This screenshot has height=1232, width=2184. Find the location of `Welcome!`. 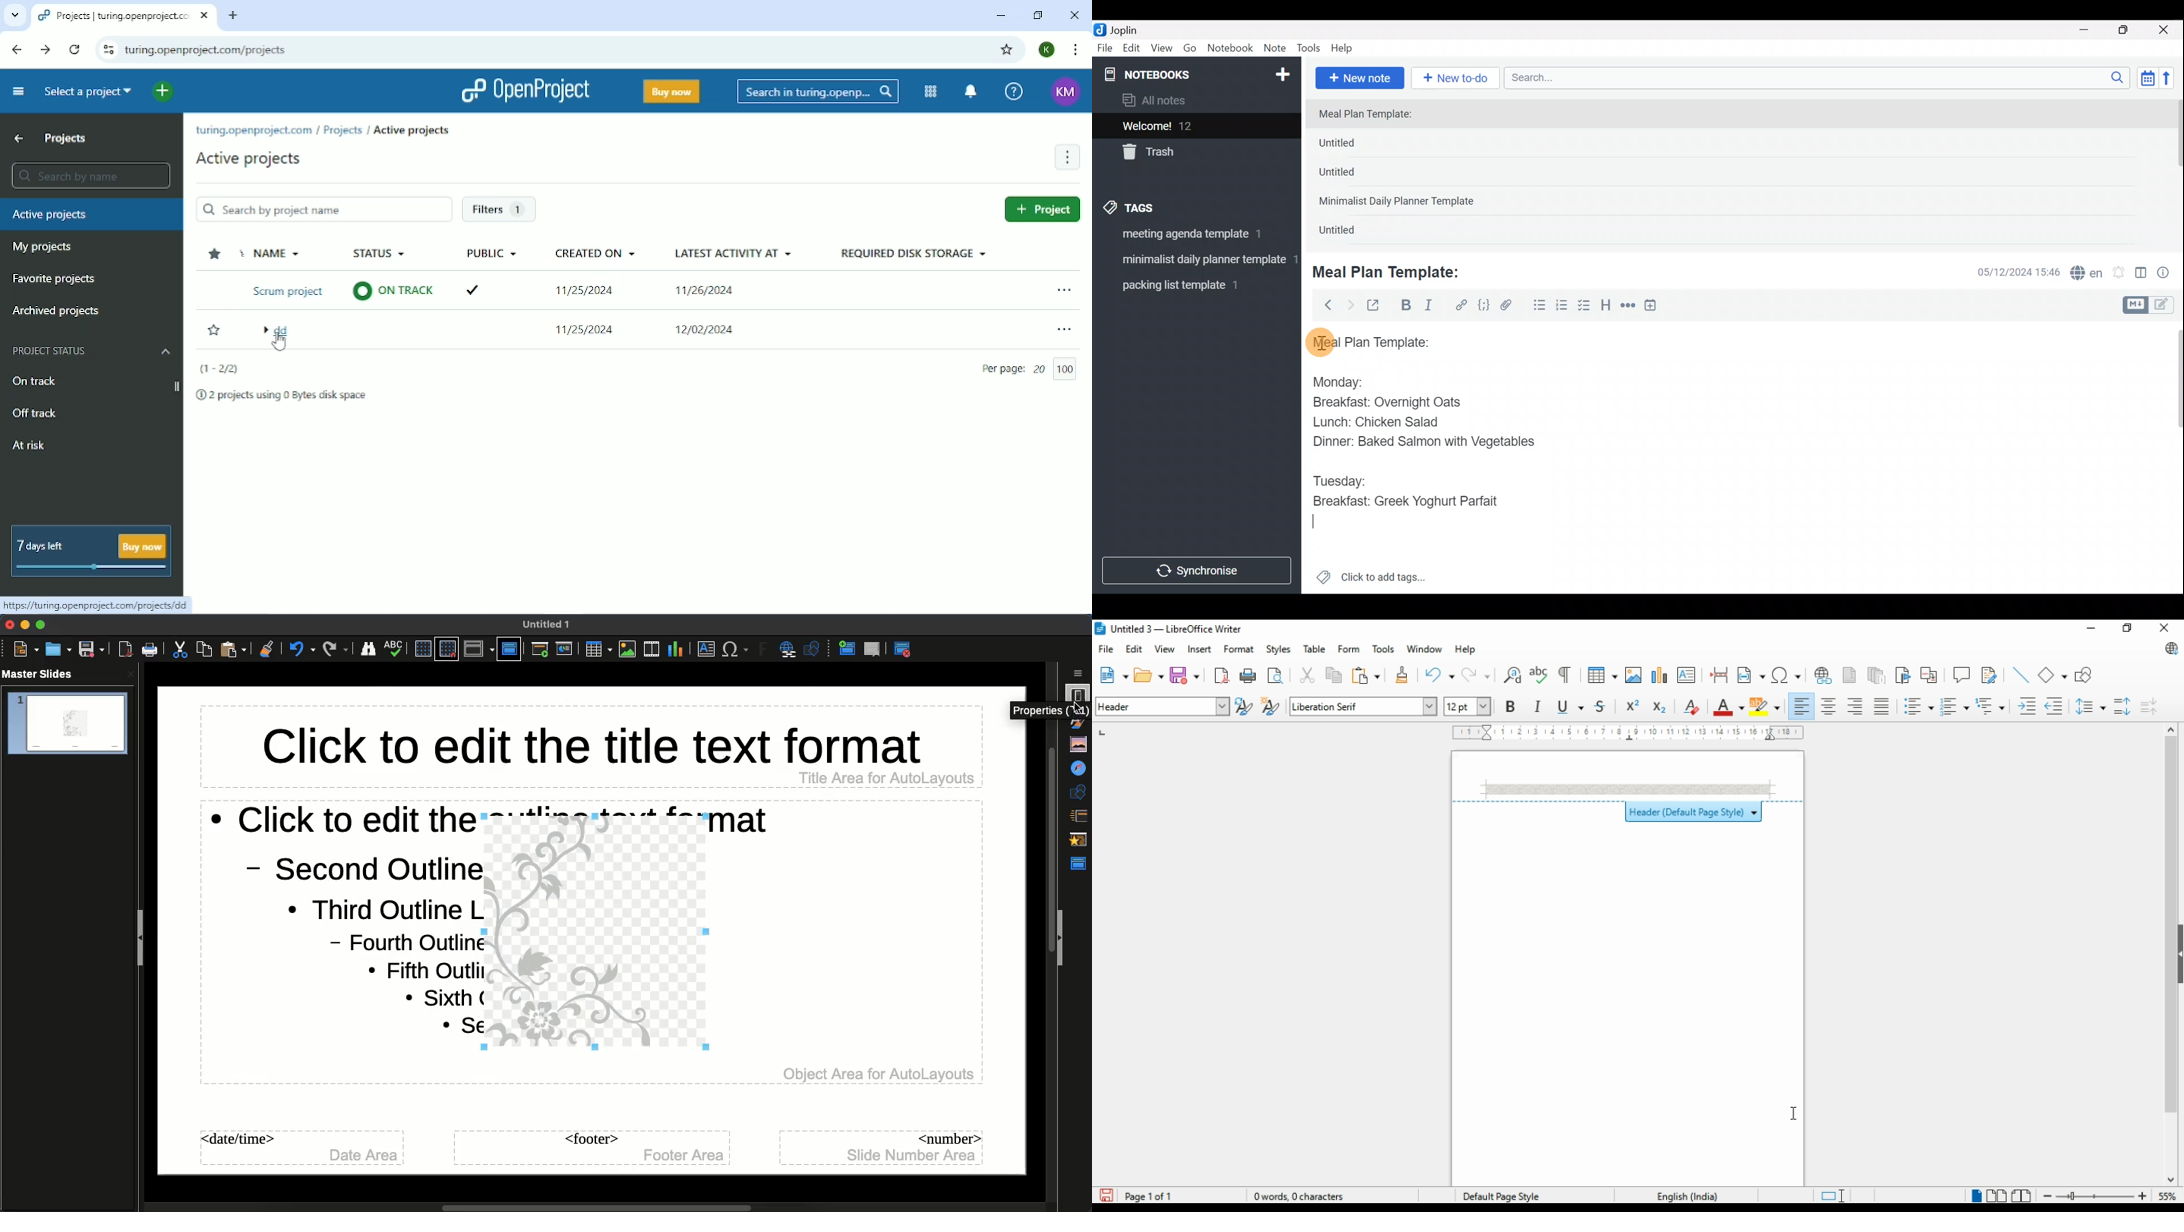

Welcome! is located at coordinates (1195, 127).